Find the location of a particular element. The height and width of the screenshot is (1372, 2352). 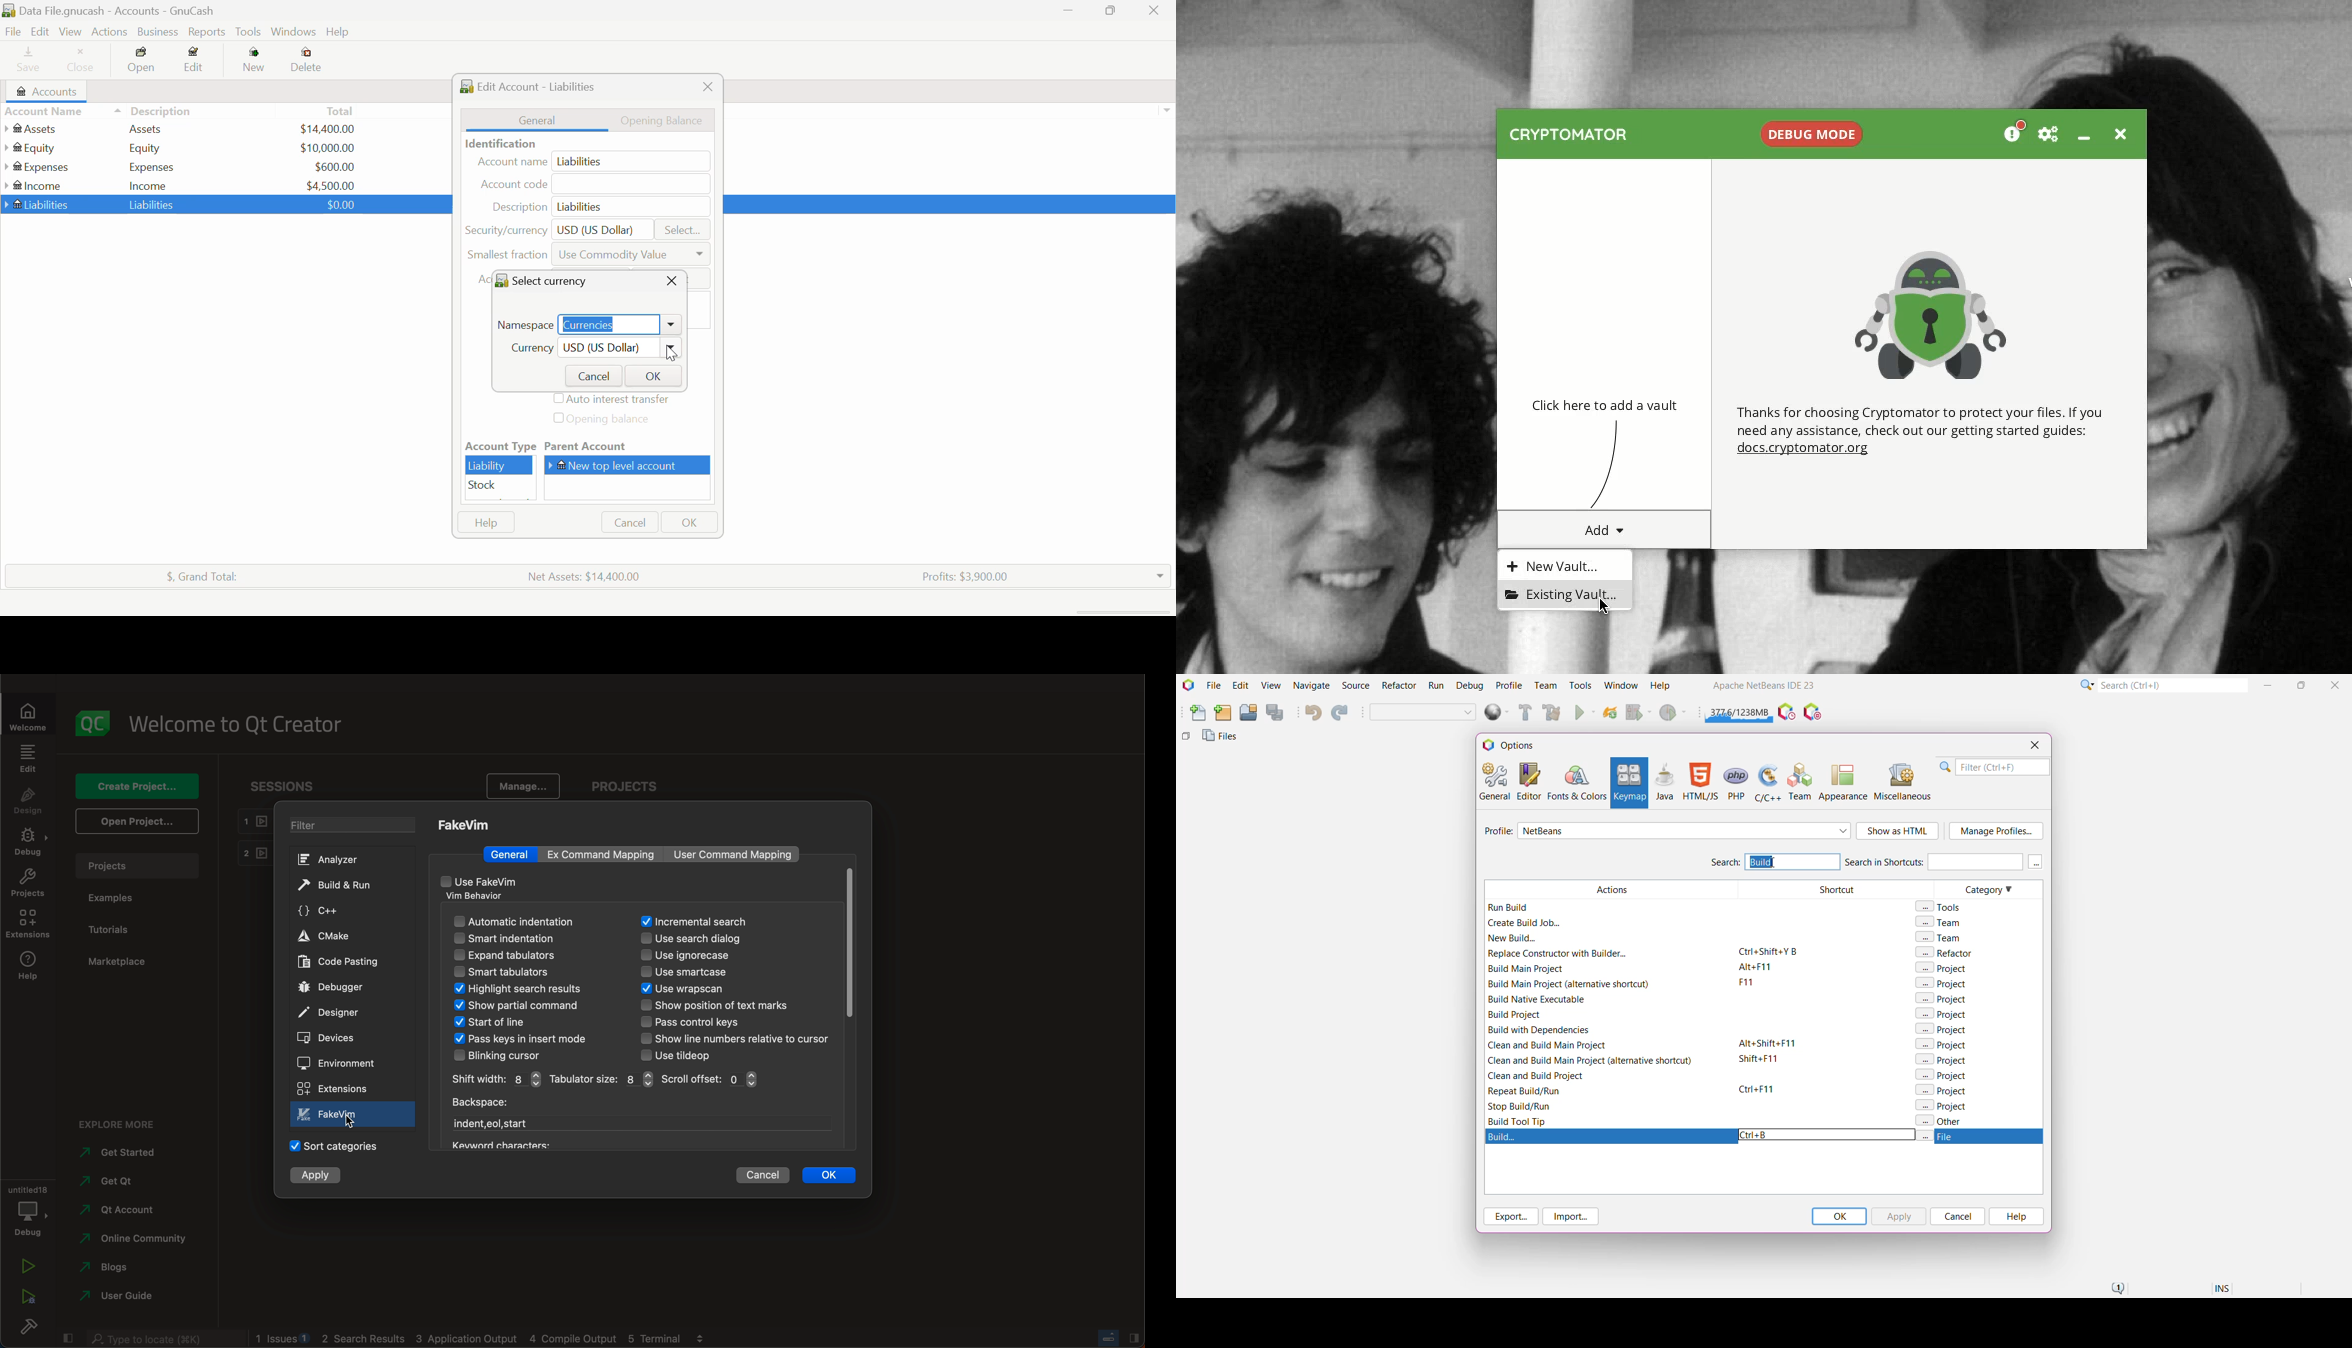

Income Account is located at coordinates (37, 186).